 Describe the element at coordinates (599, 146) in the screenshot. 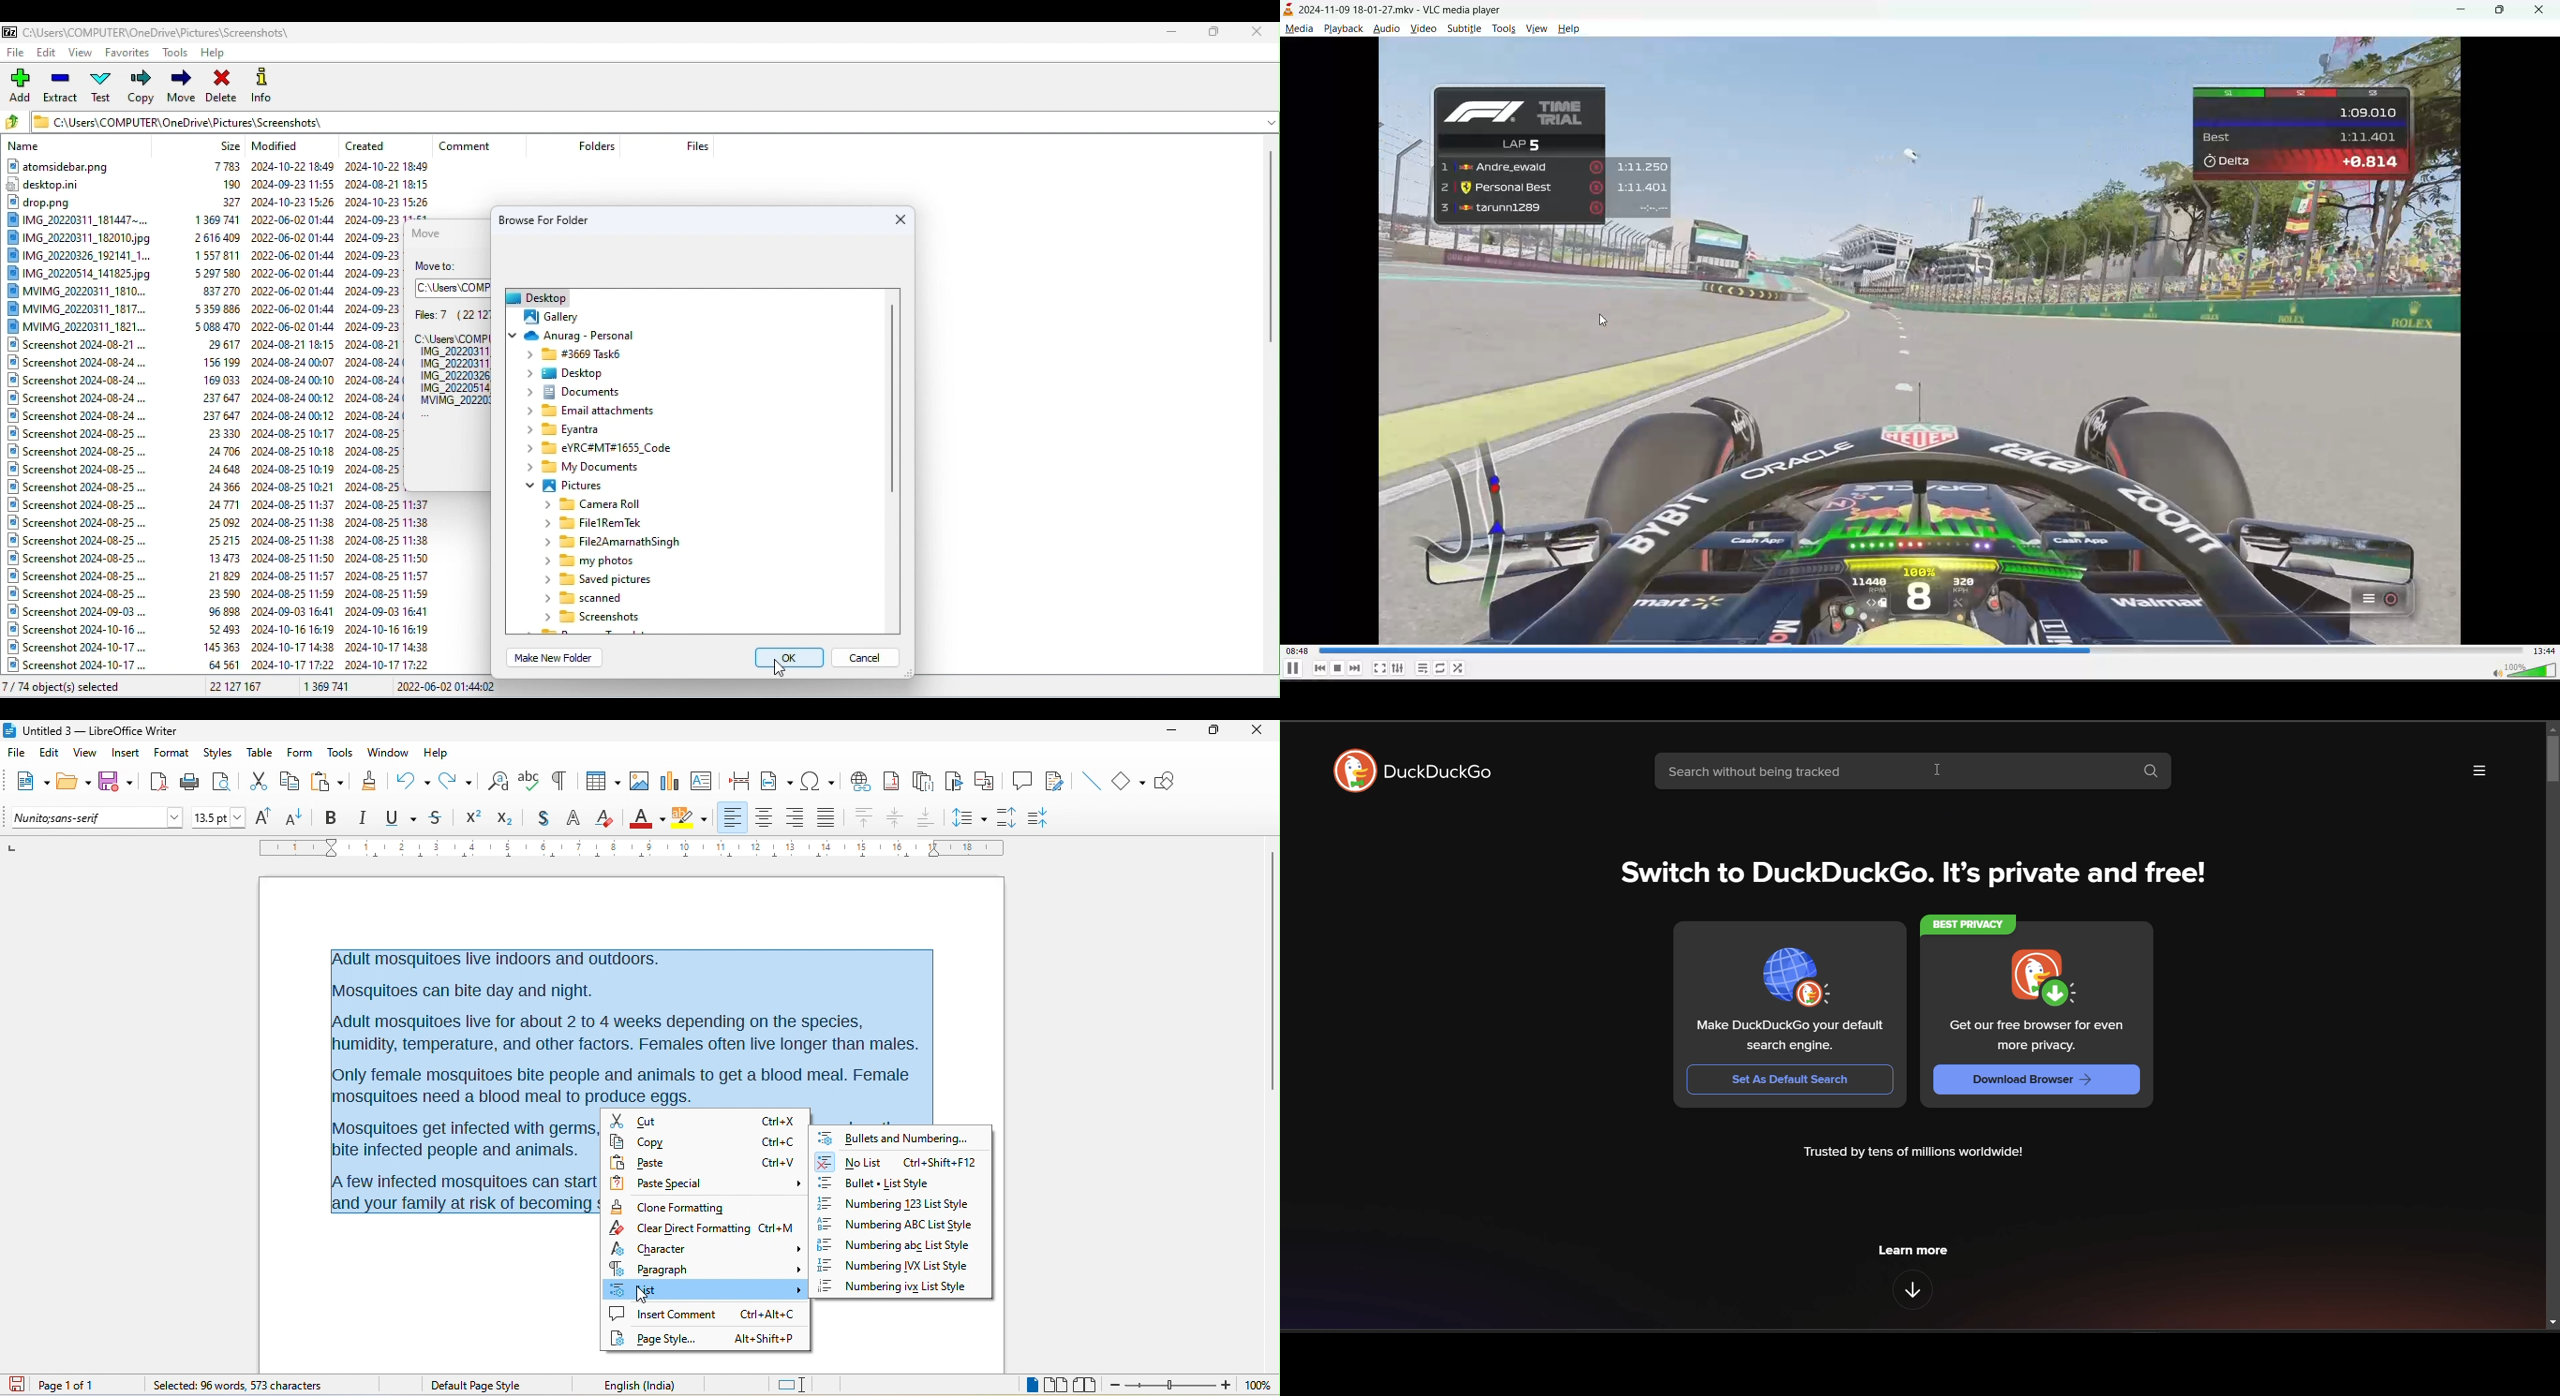

I see `Folders` at that location.